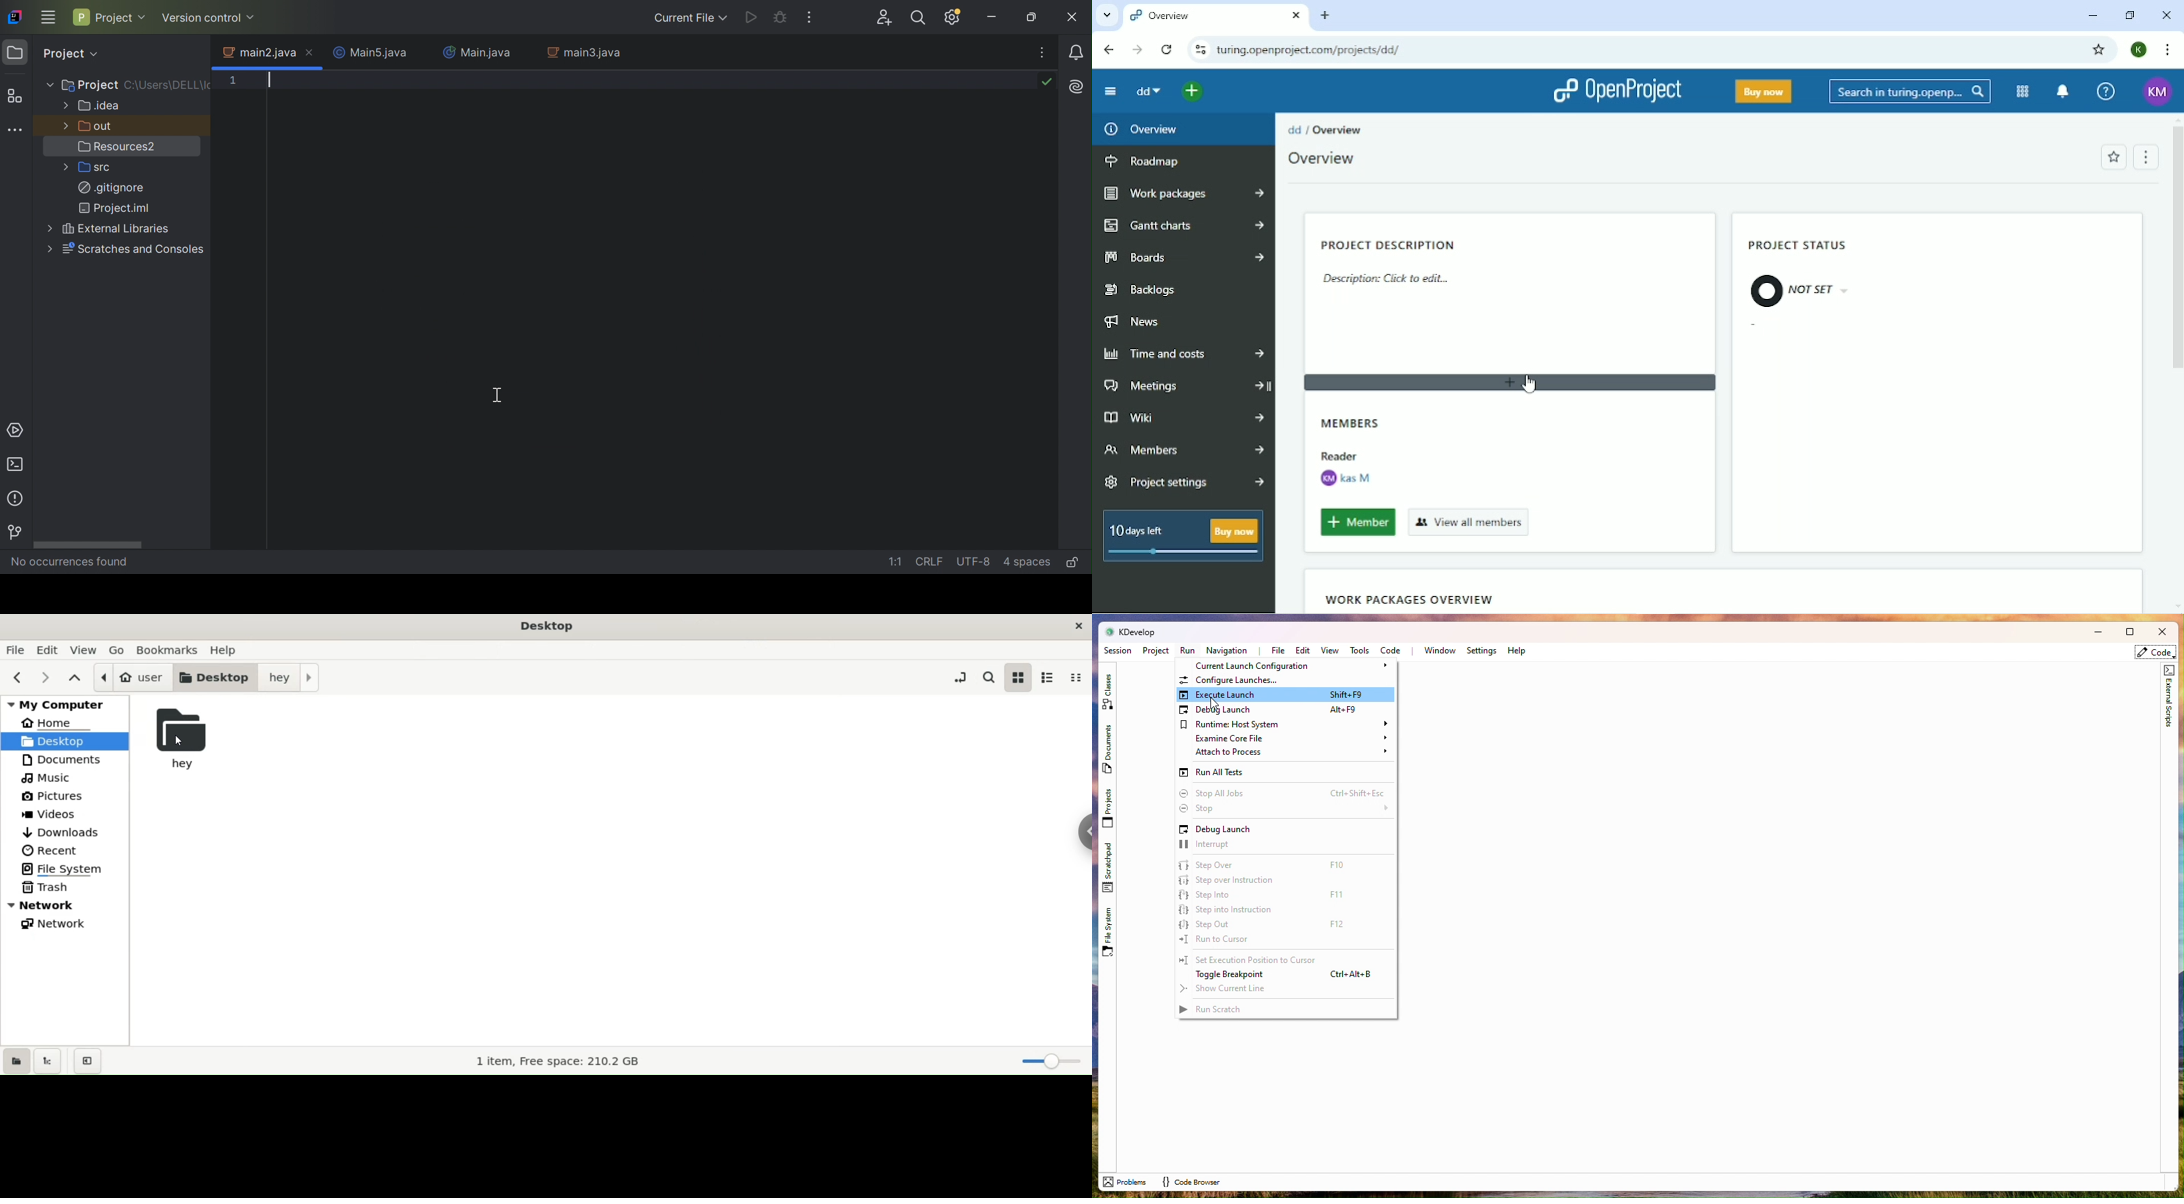 The image size is (2184, 1204). What do you see at coordinates (67, 780) in the screenshot?
I see `music` at bounding box center [67, 780].